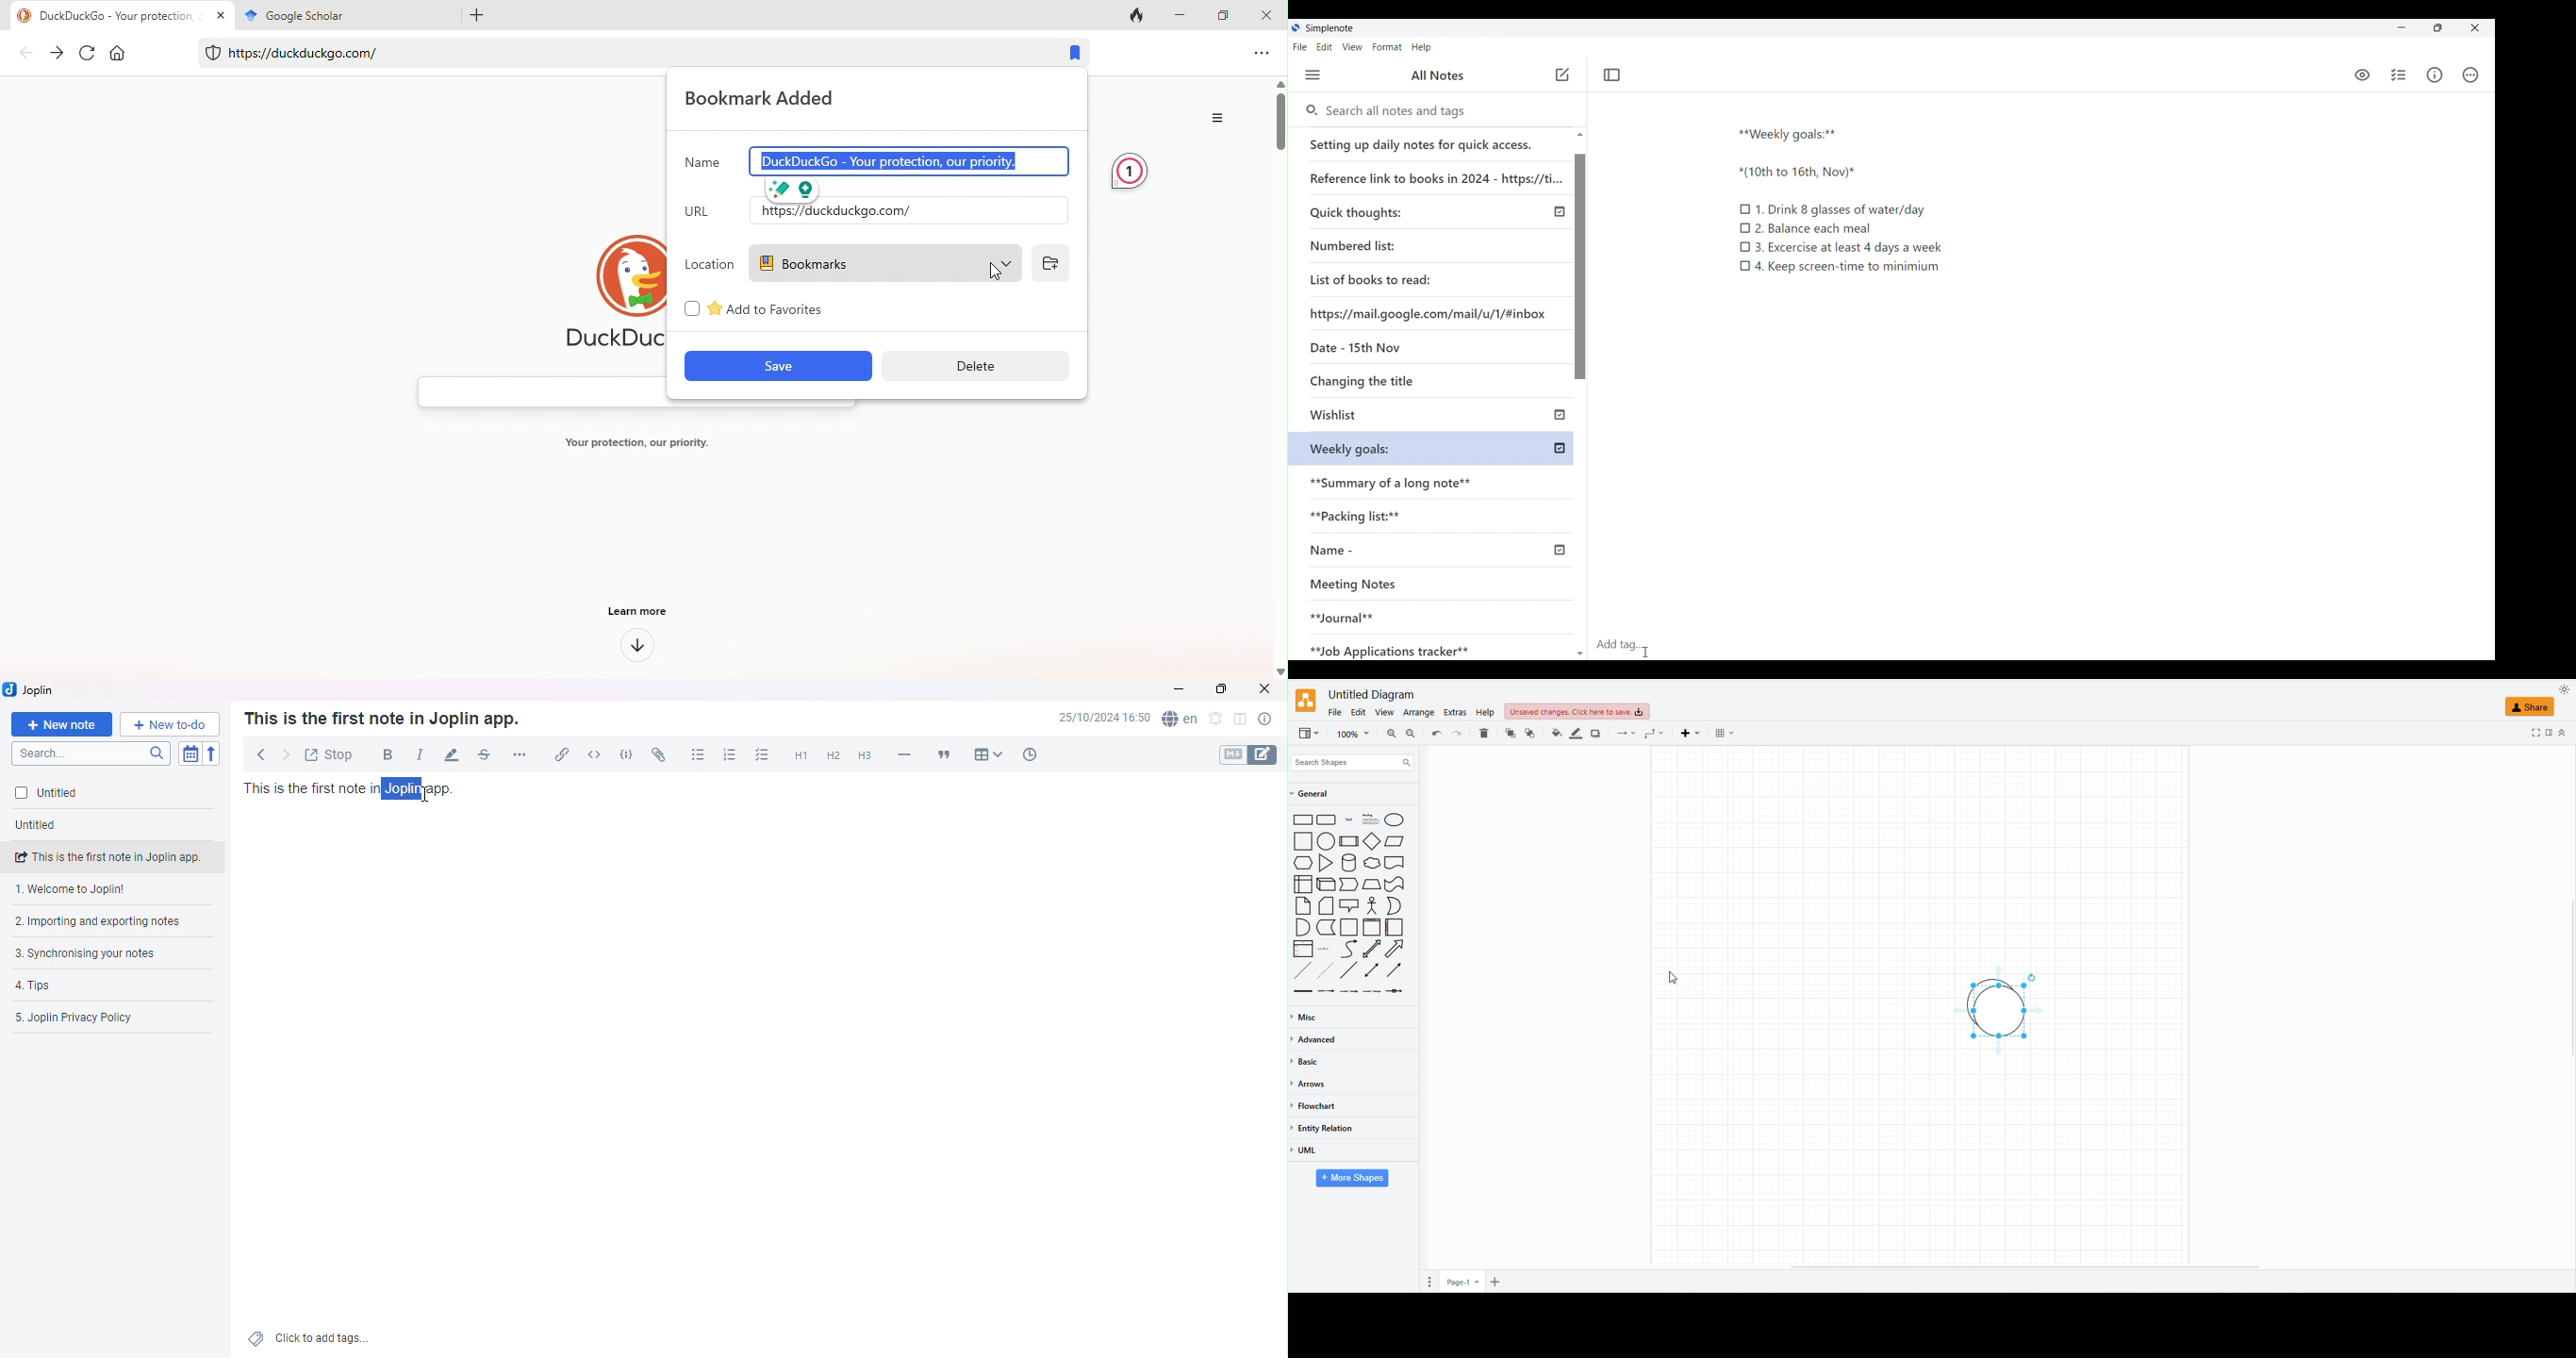 The height and width of the screenshot is (1372, 2576). I want to click on COLLAPSE, so click(2564, 732).